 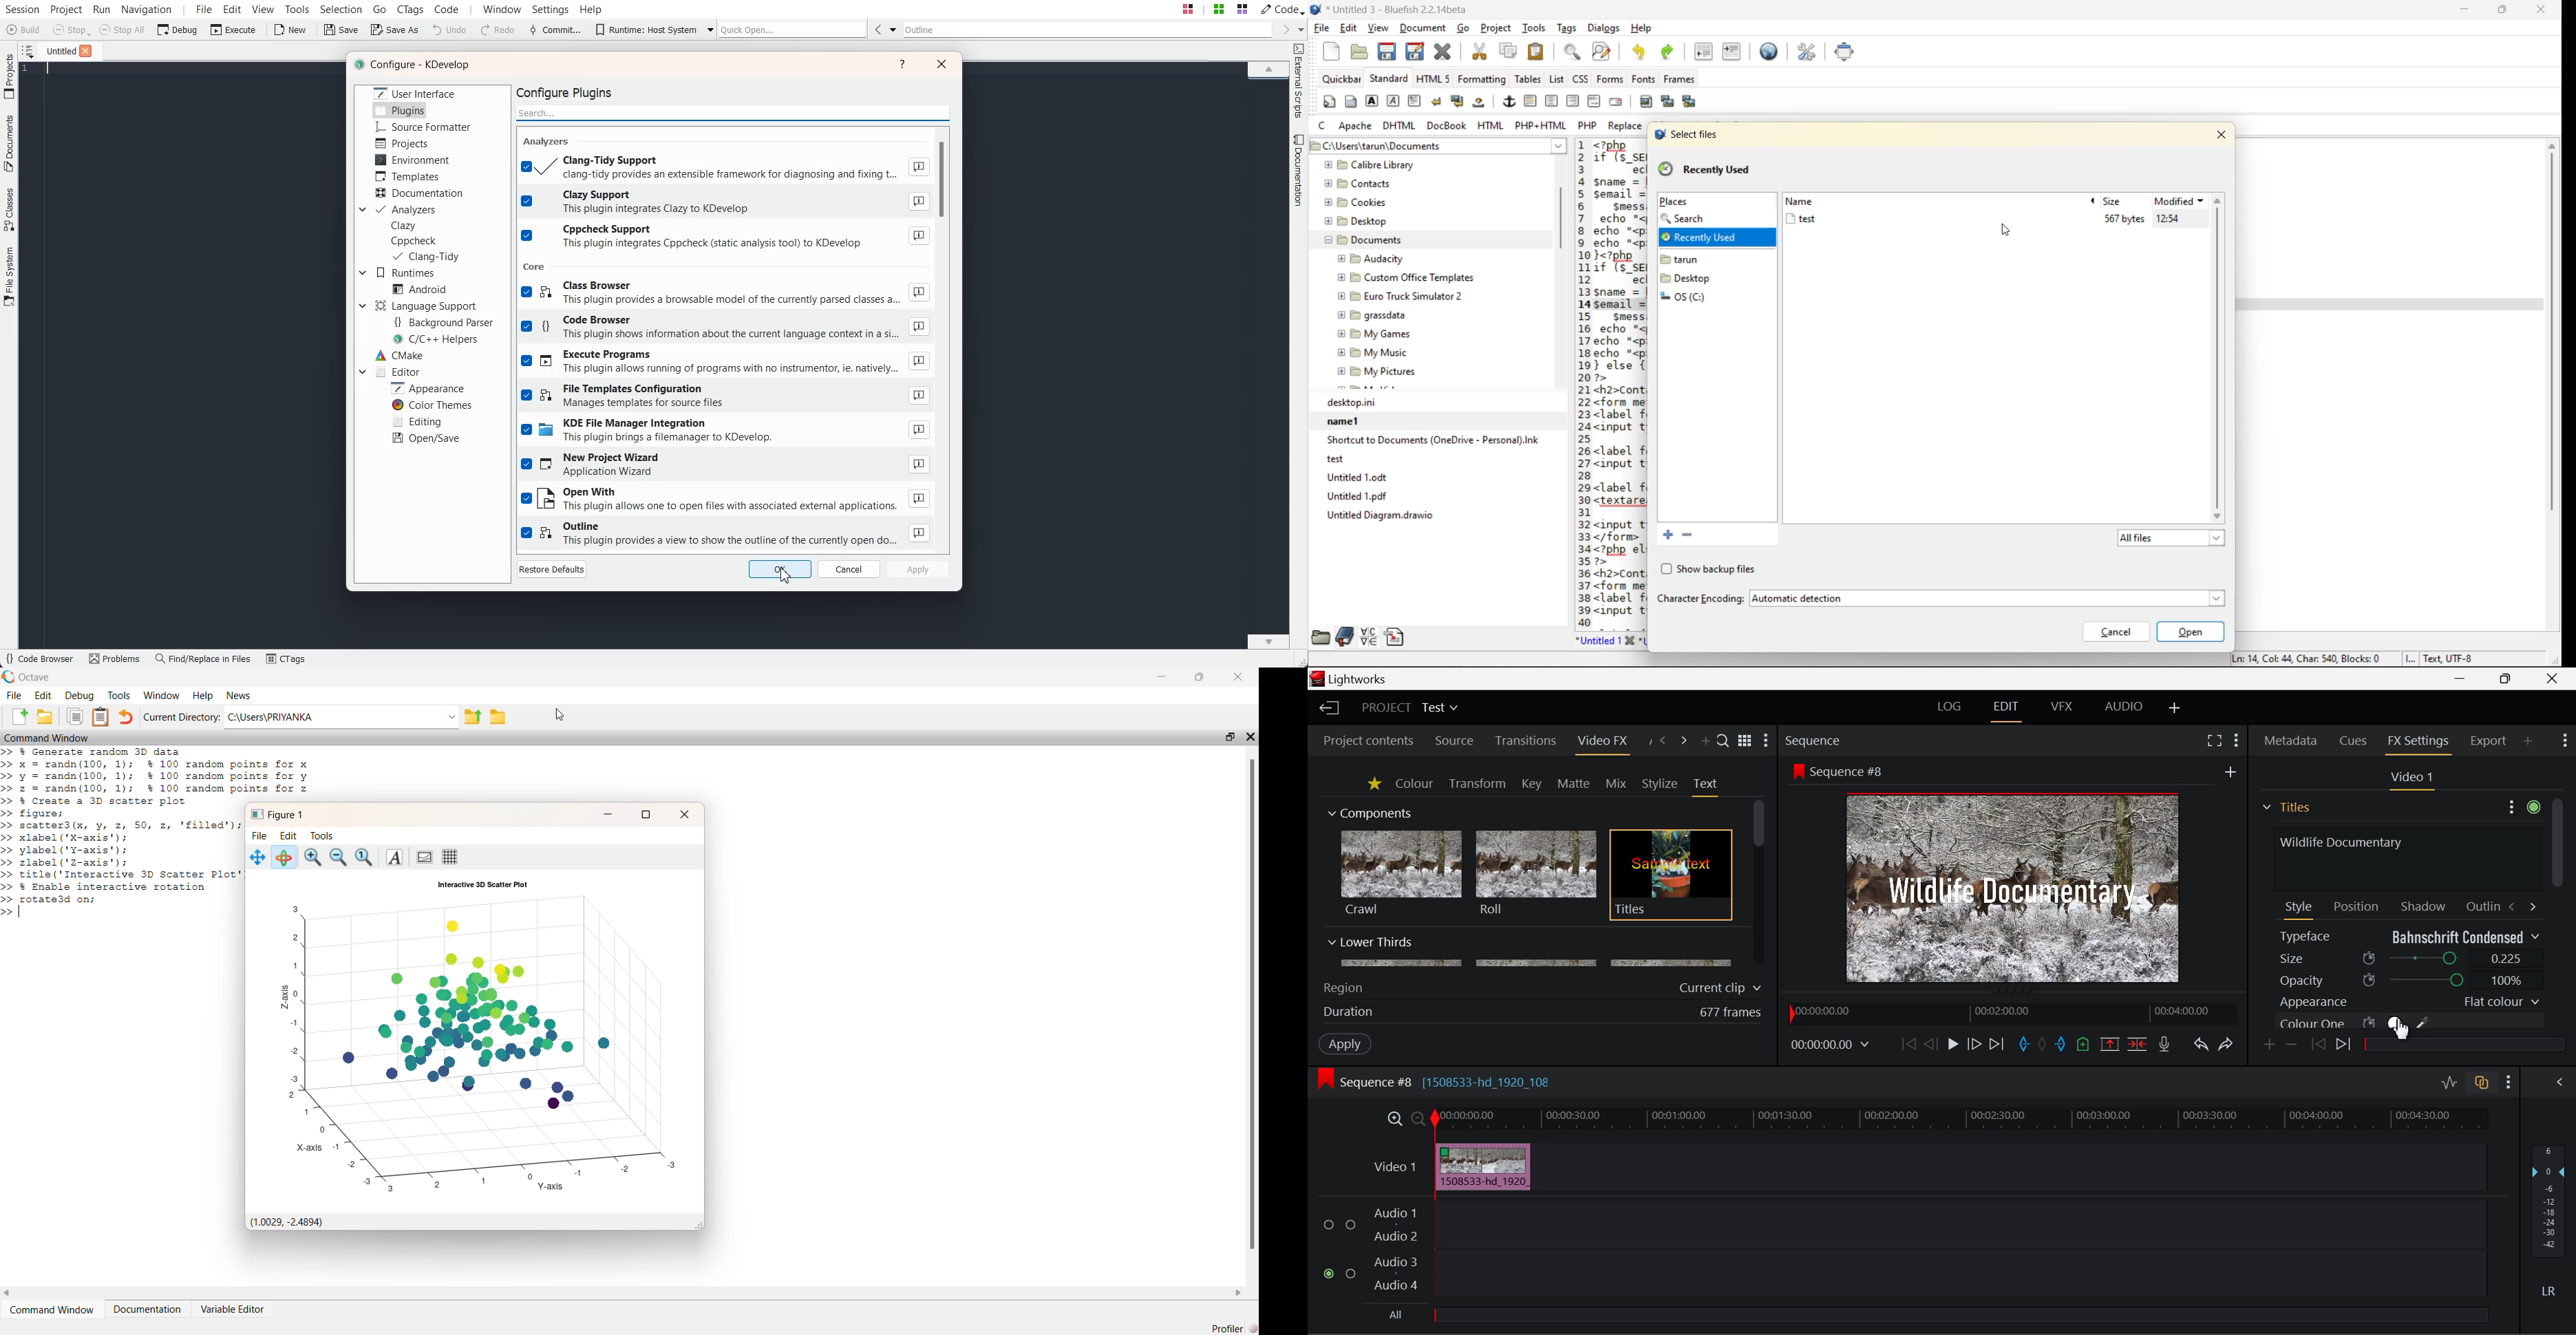 I want to click on forms, so click(x=1608, y=79).